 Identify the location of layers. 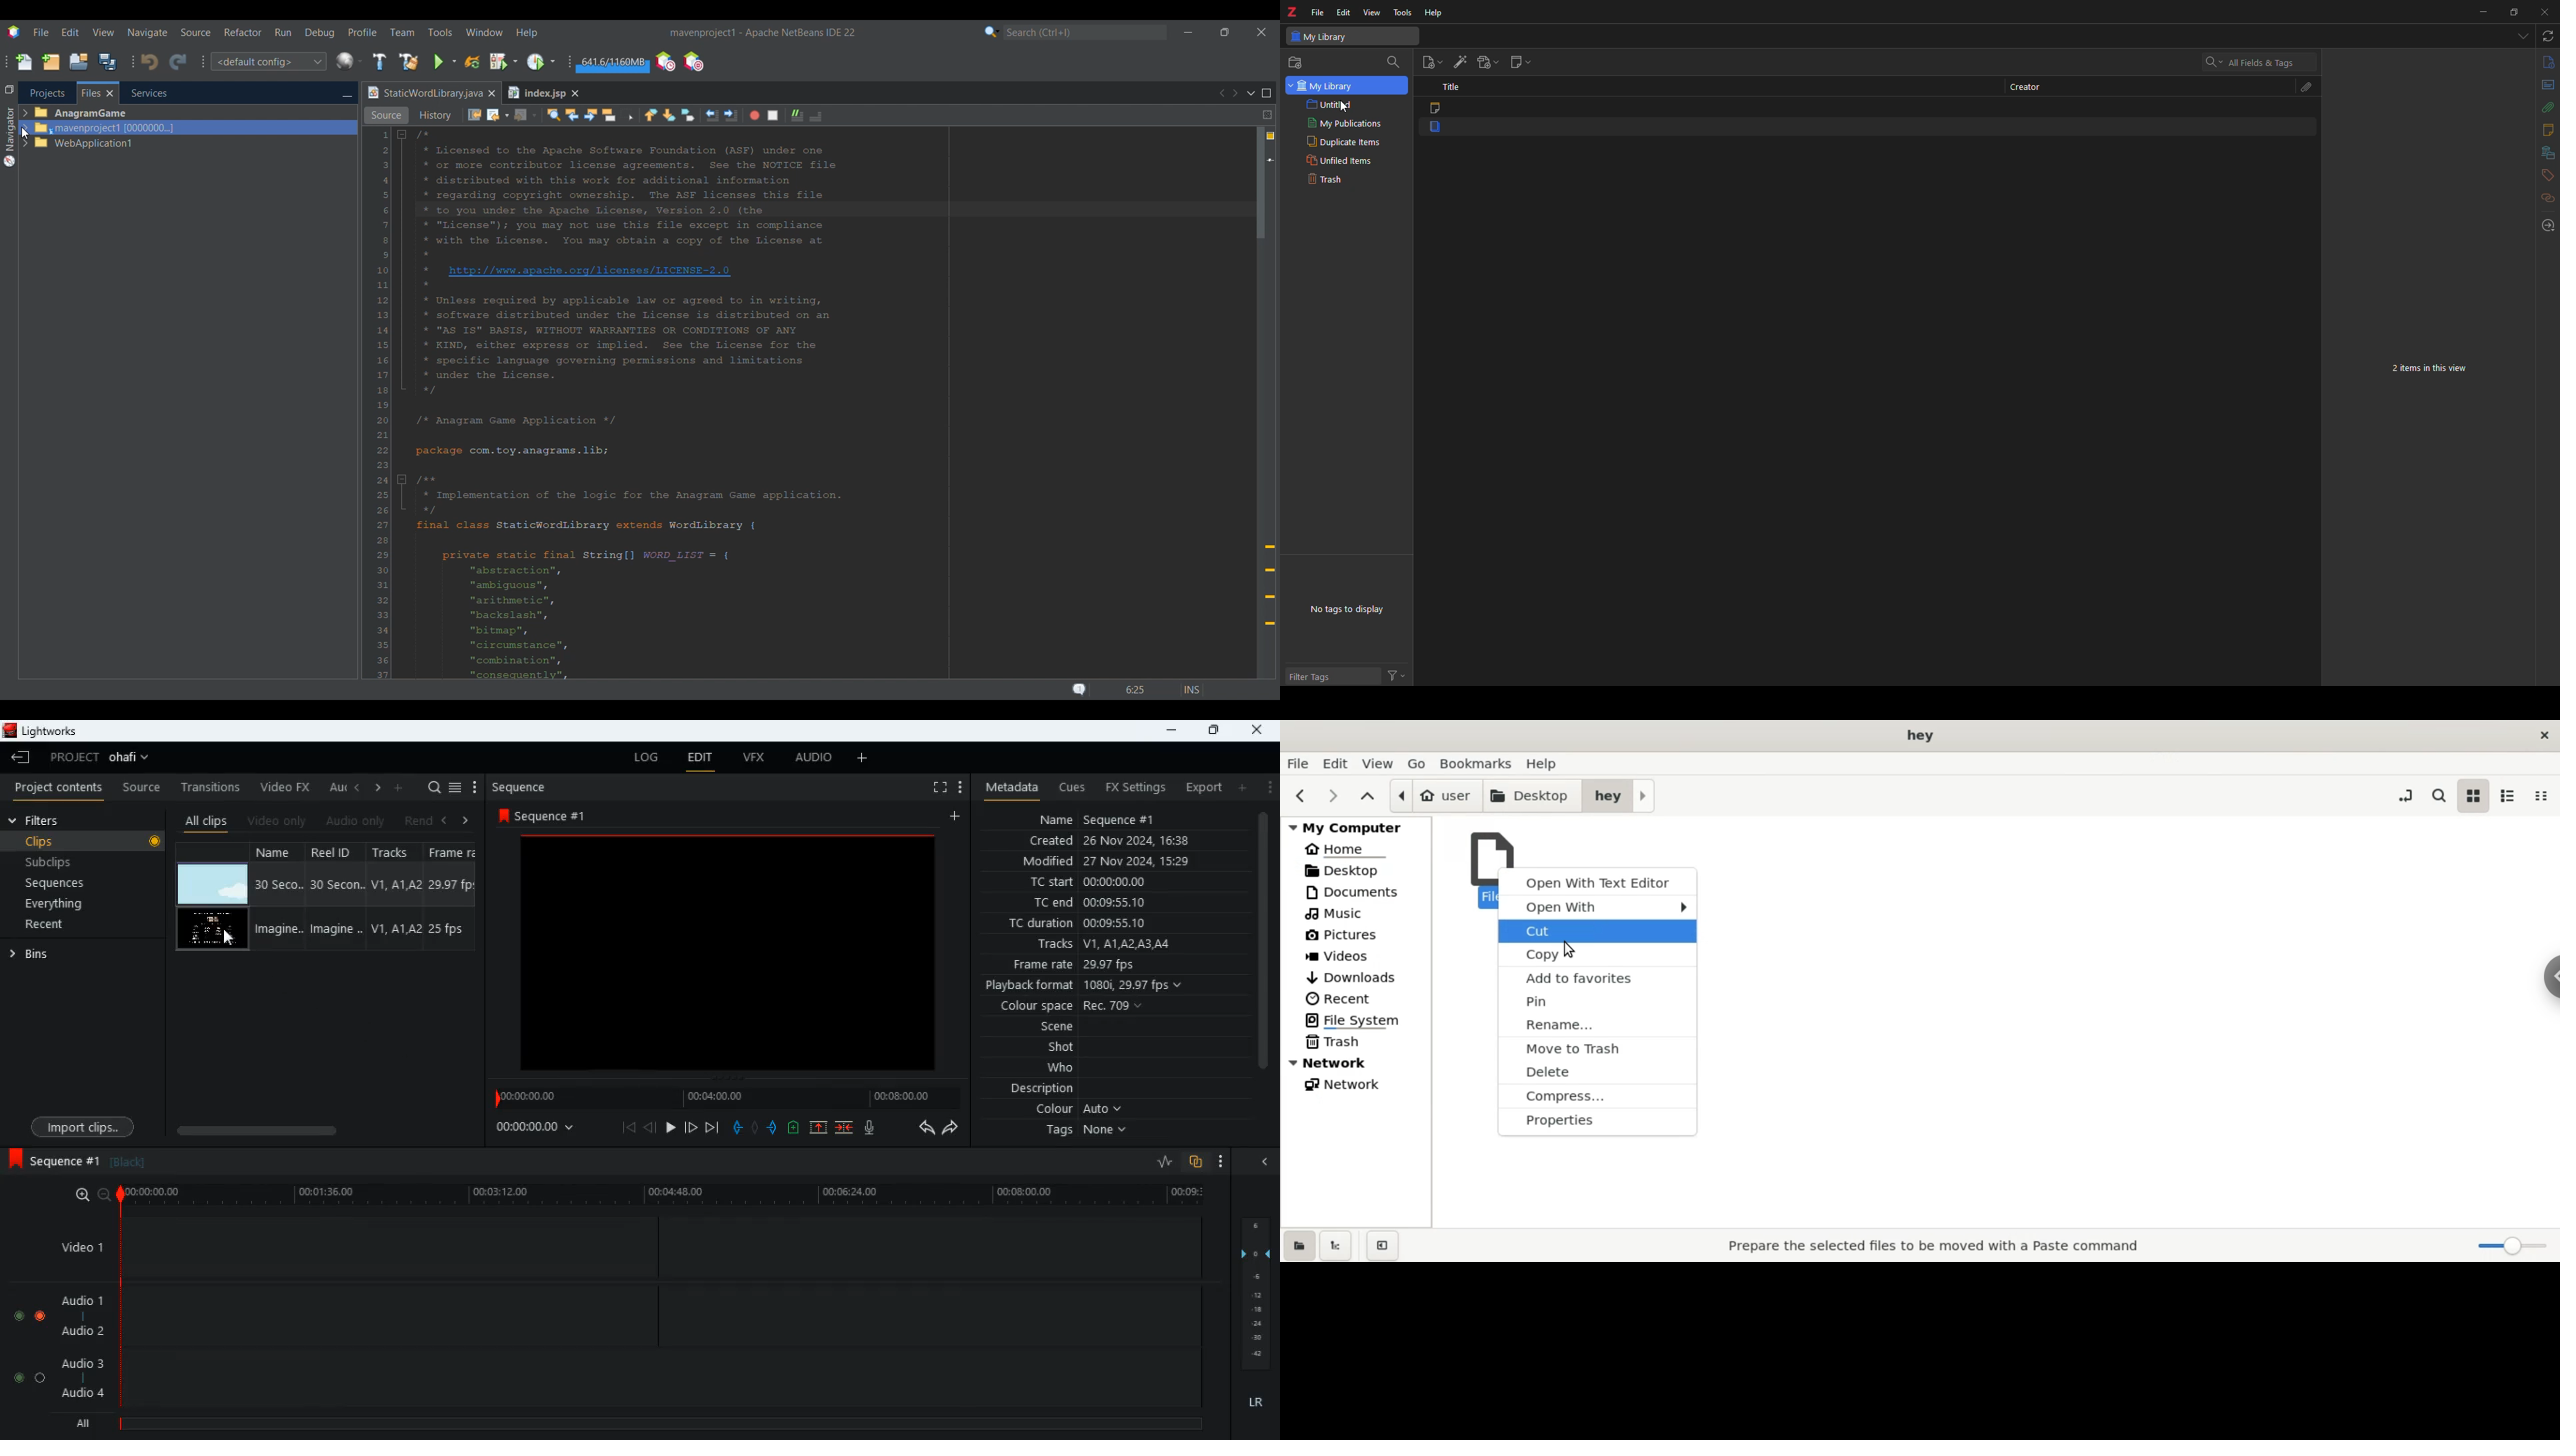
(1259, 1293).